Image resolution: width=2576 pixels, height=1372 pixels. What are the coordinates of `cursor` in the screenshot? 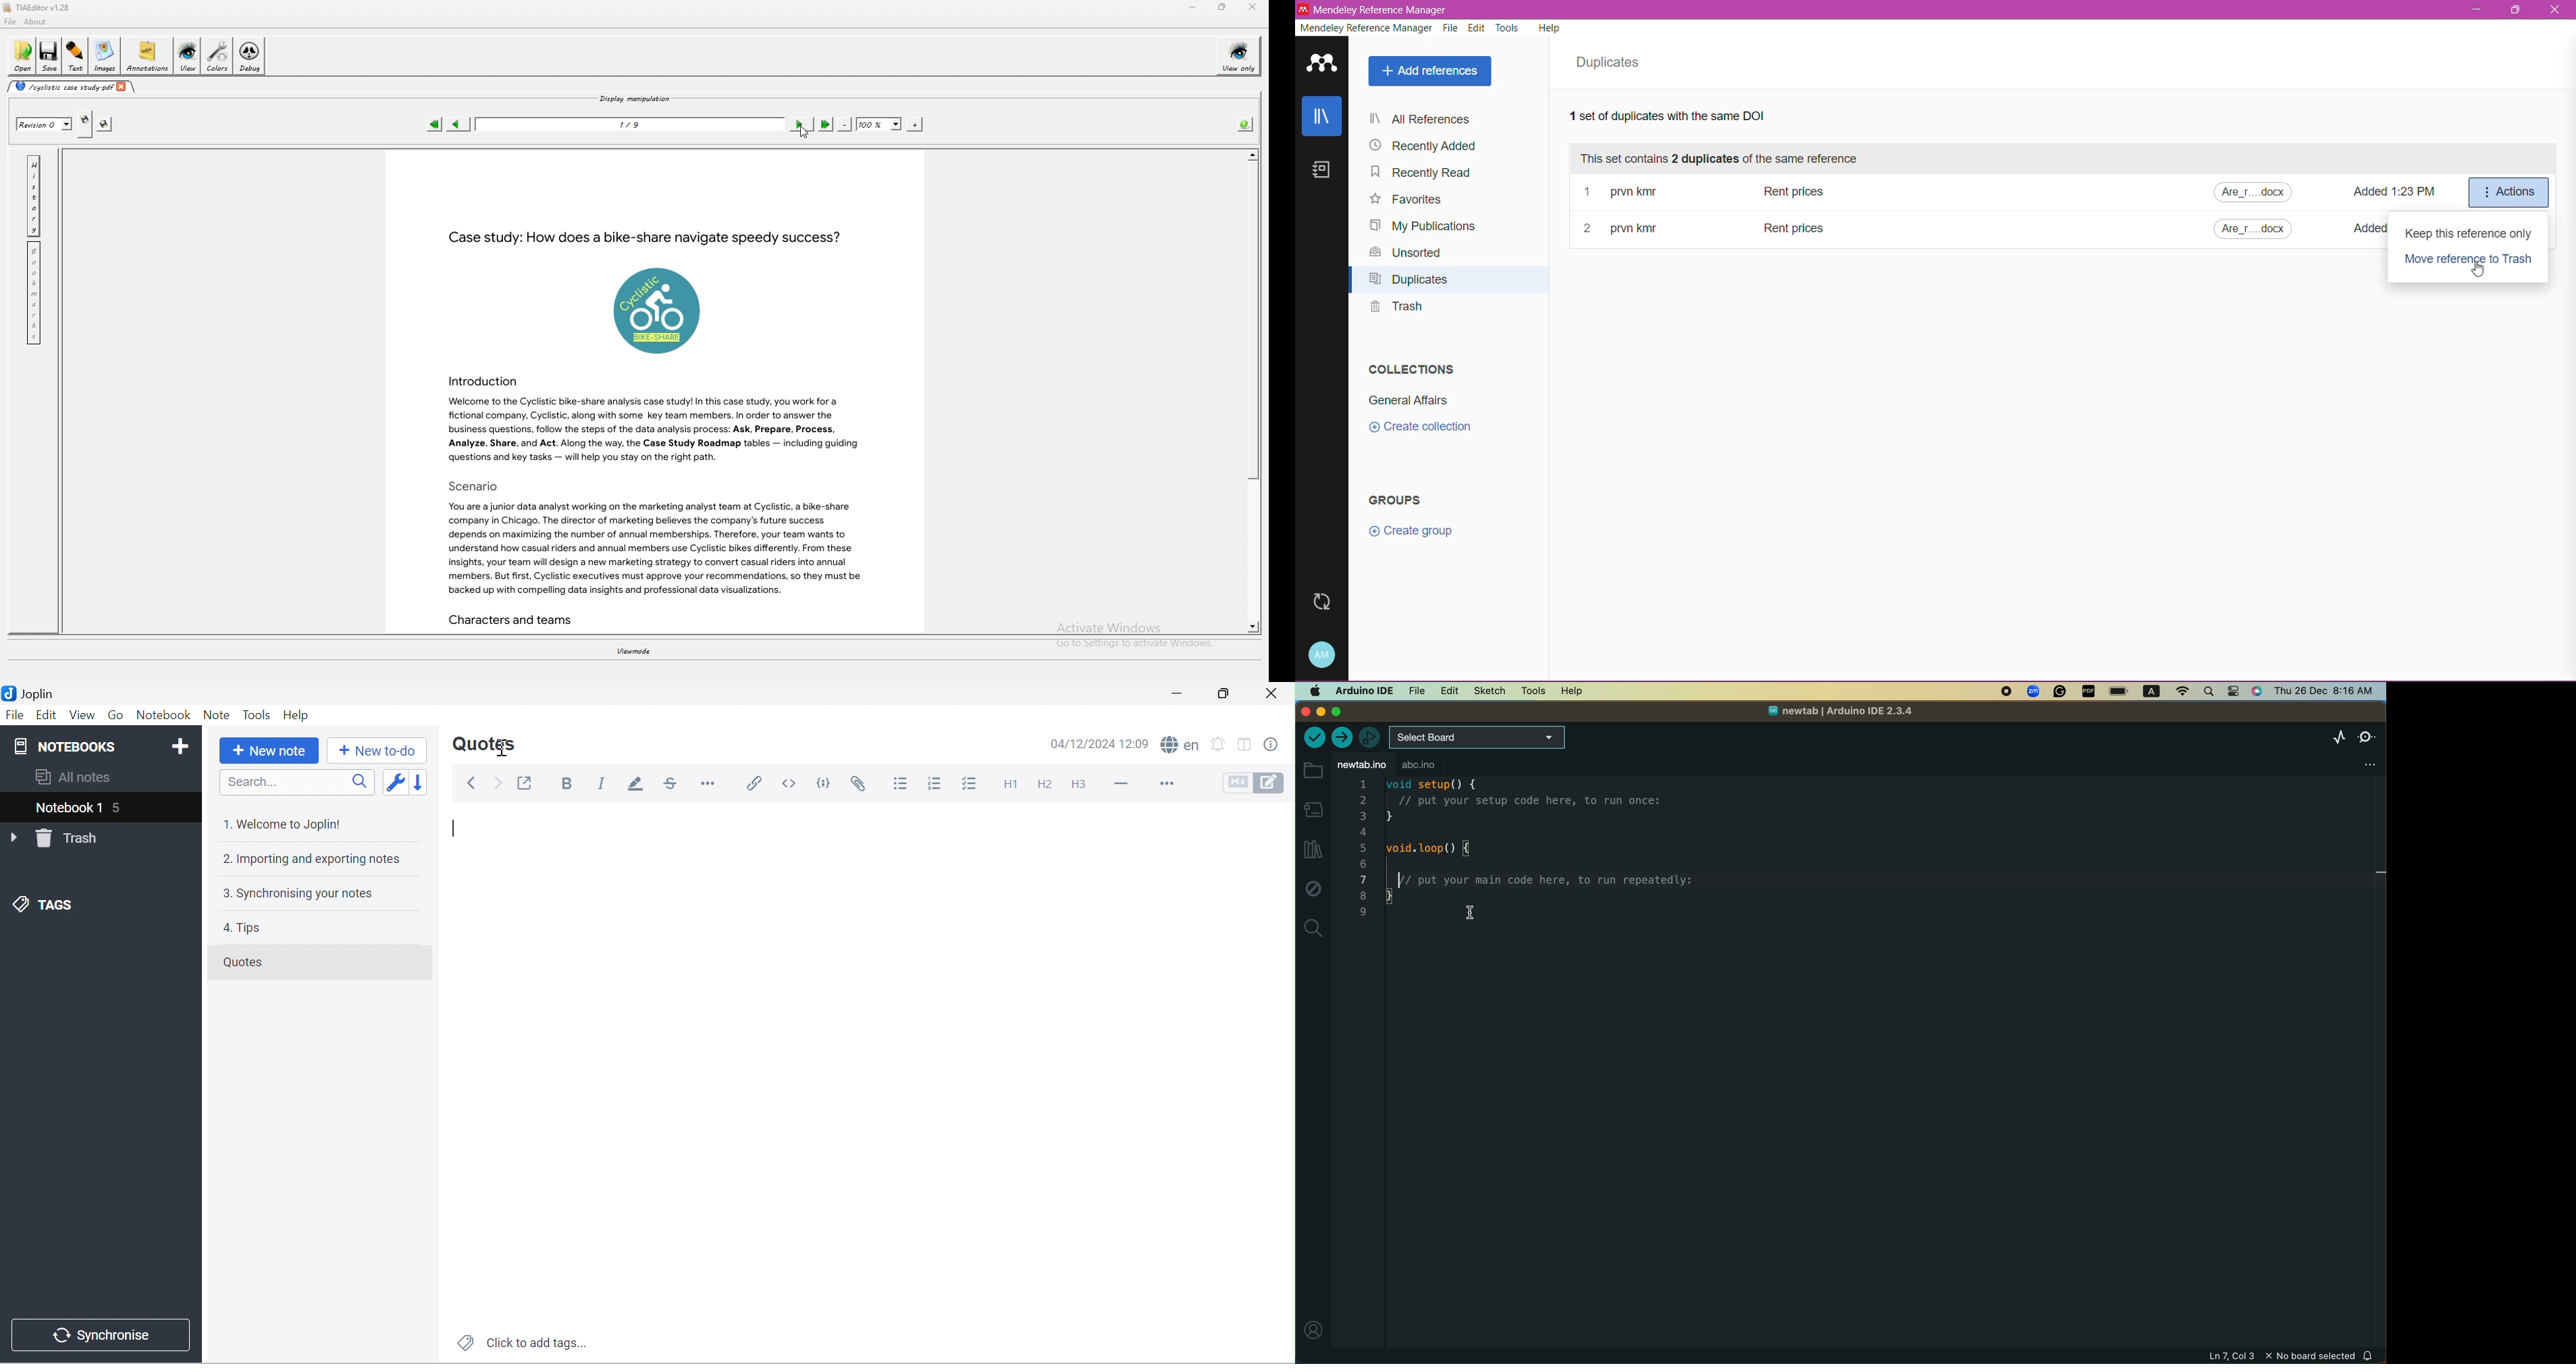 It's located at (2480, 271).